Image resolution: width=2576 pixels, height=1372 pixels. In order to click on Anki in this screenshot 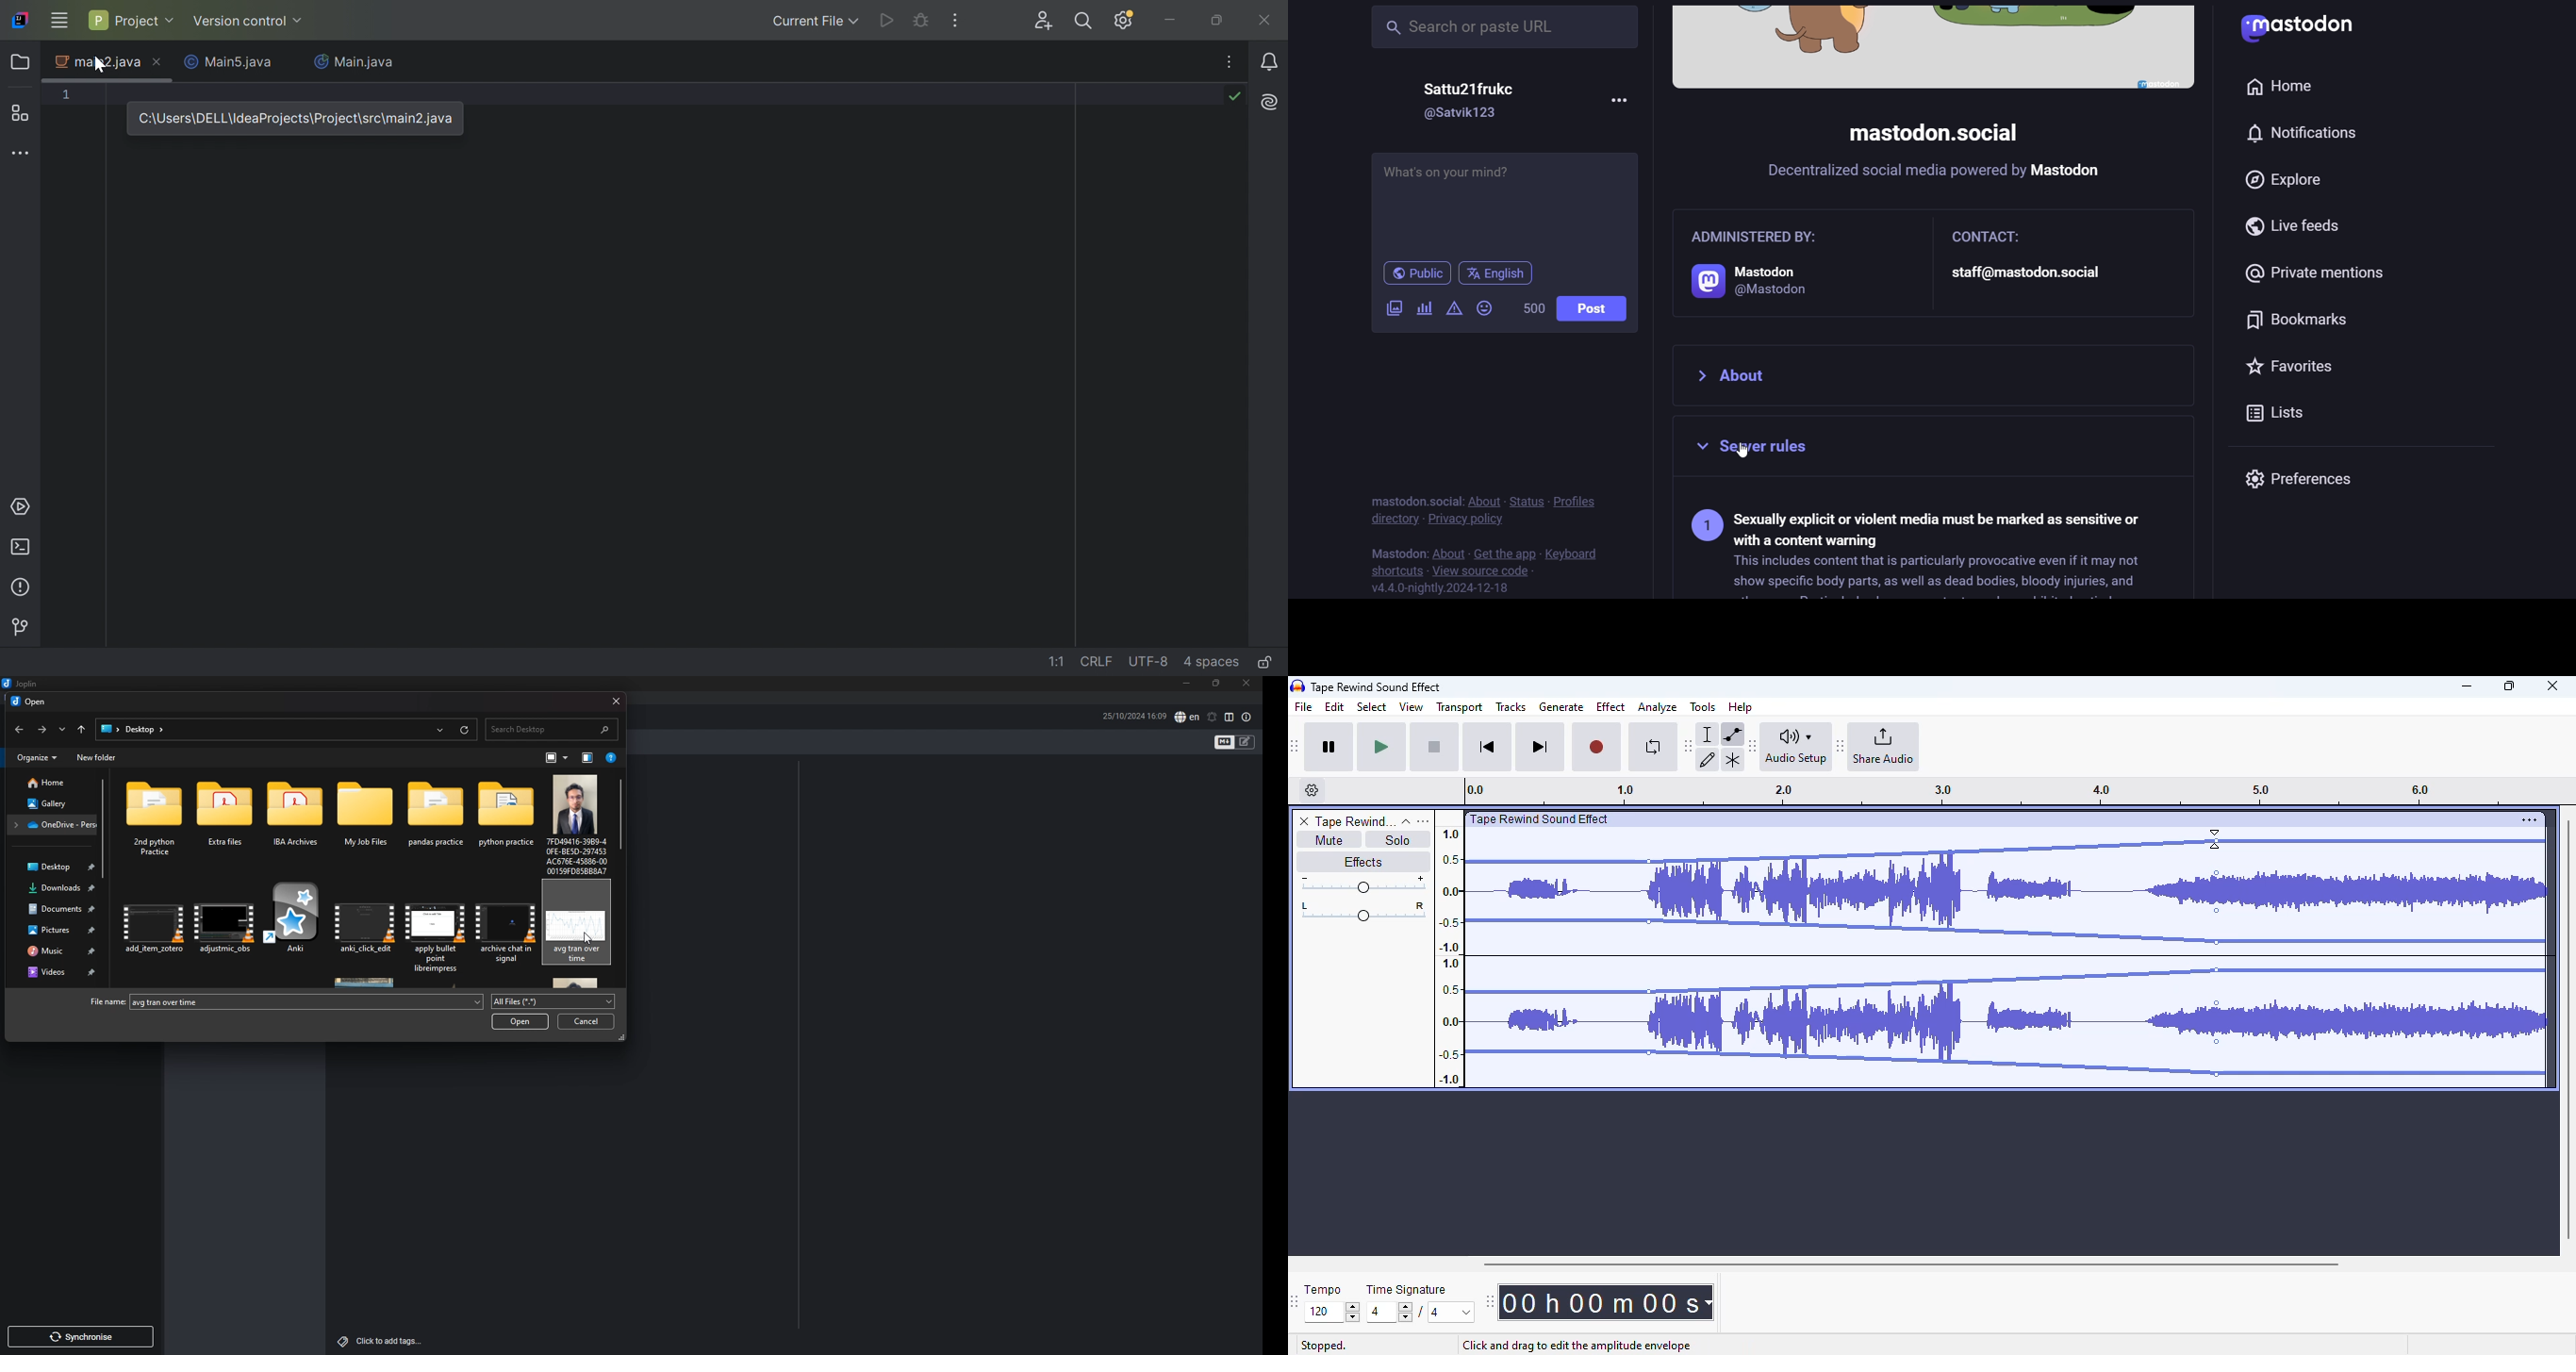, I will do `click(292, 926)`.